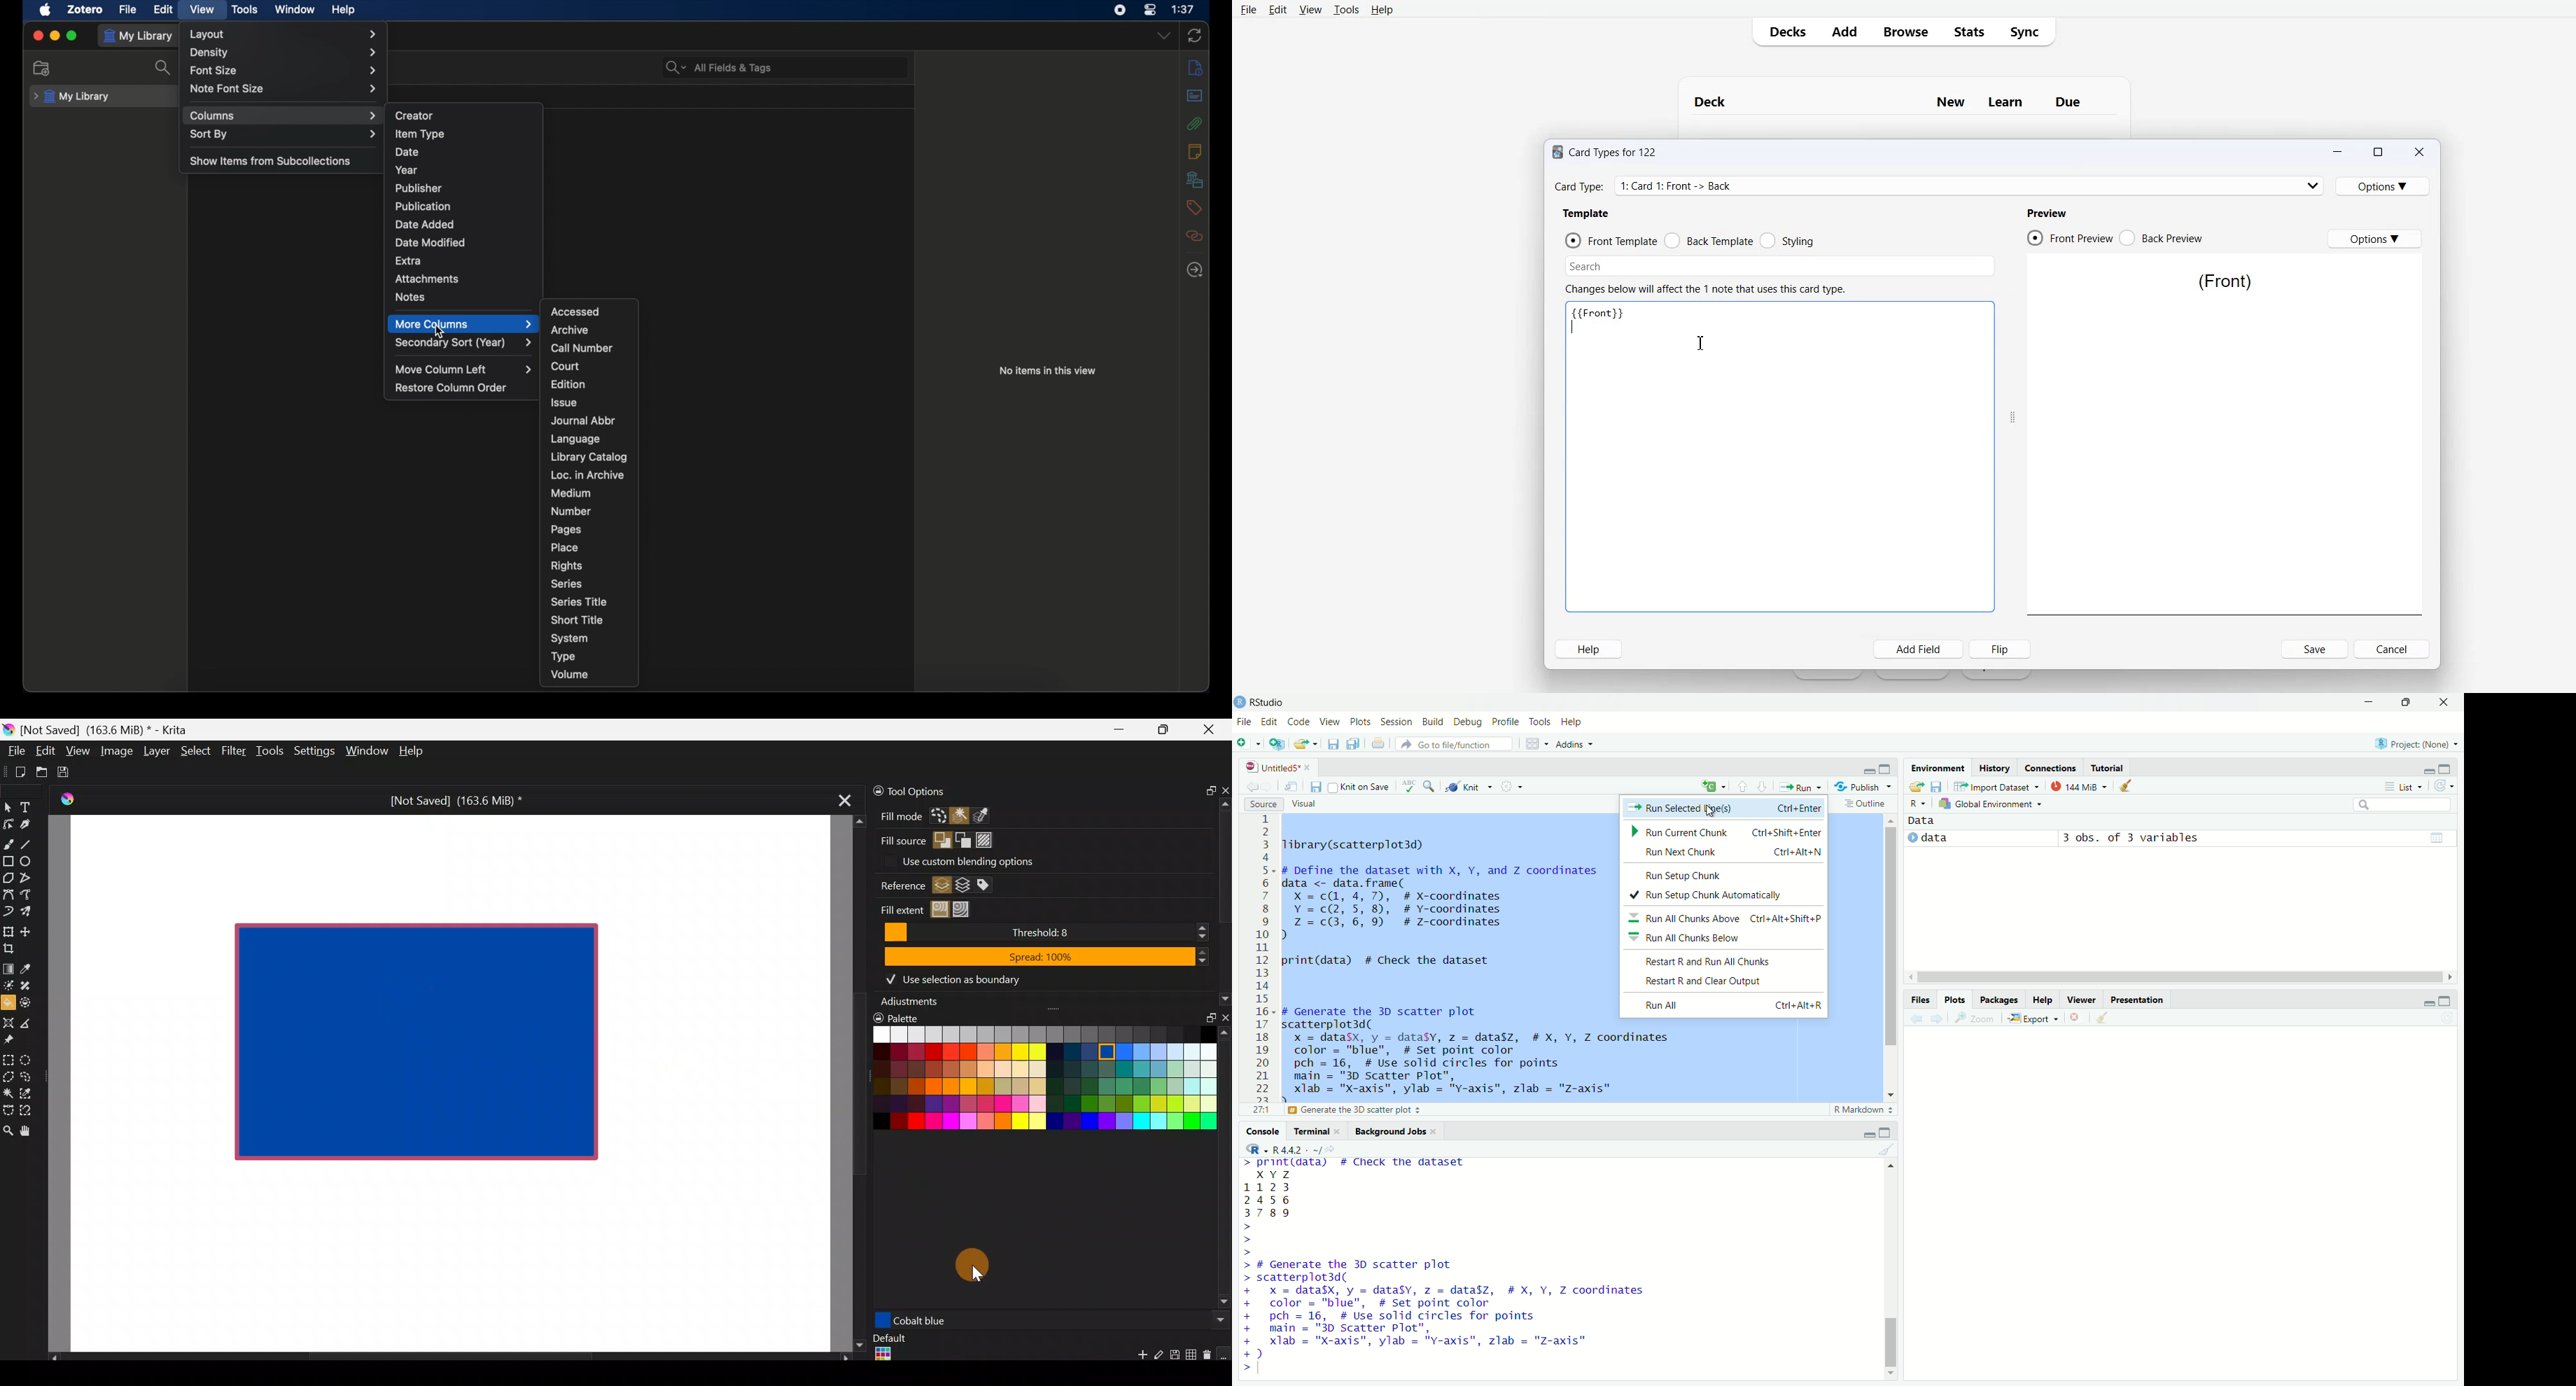  I want to click on tools, so click(1540, 721).